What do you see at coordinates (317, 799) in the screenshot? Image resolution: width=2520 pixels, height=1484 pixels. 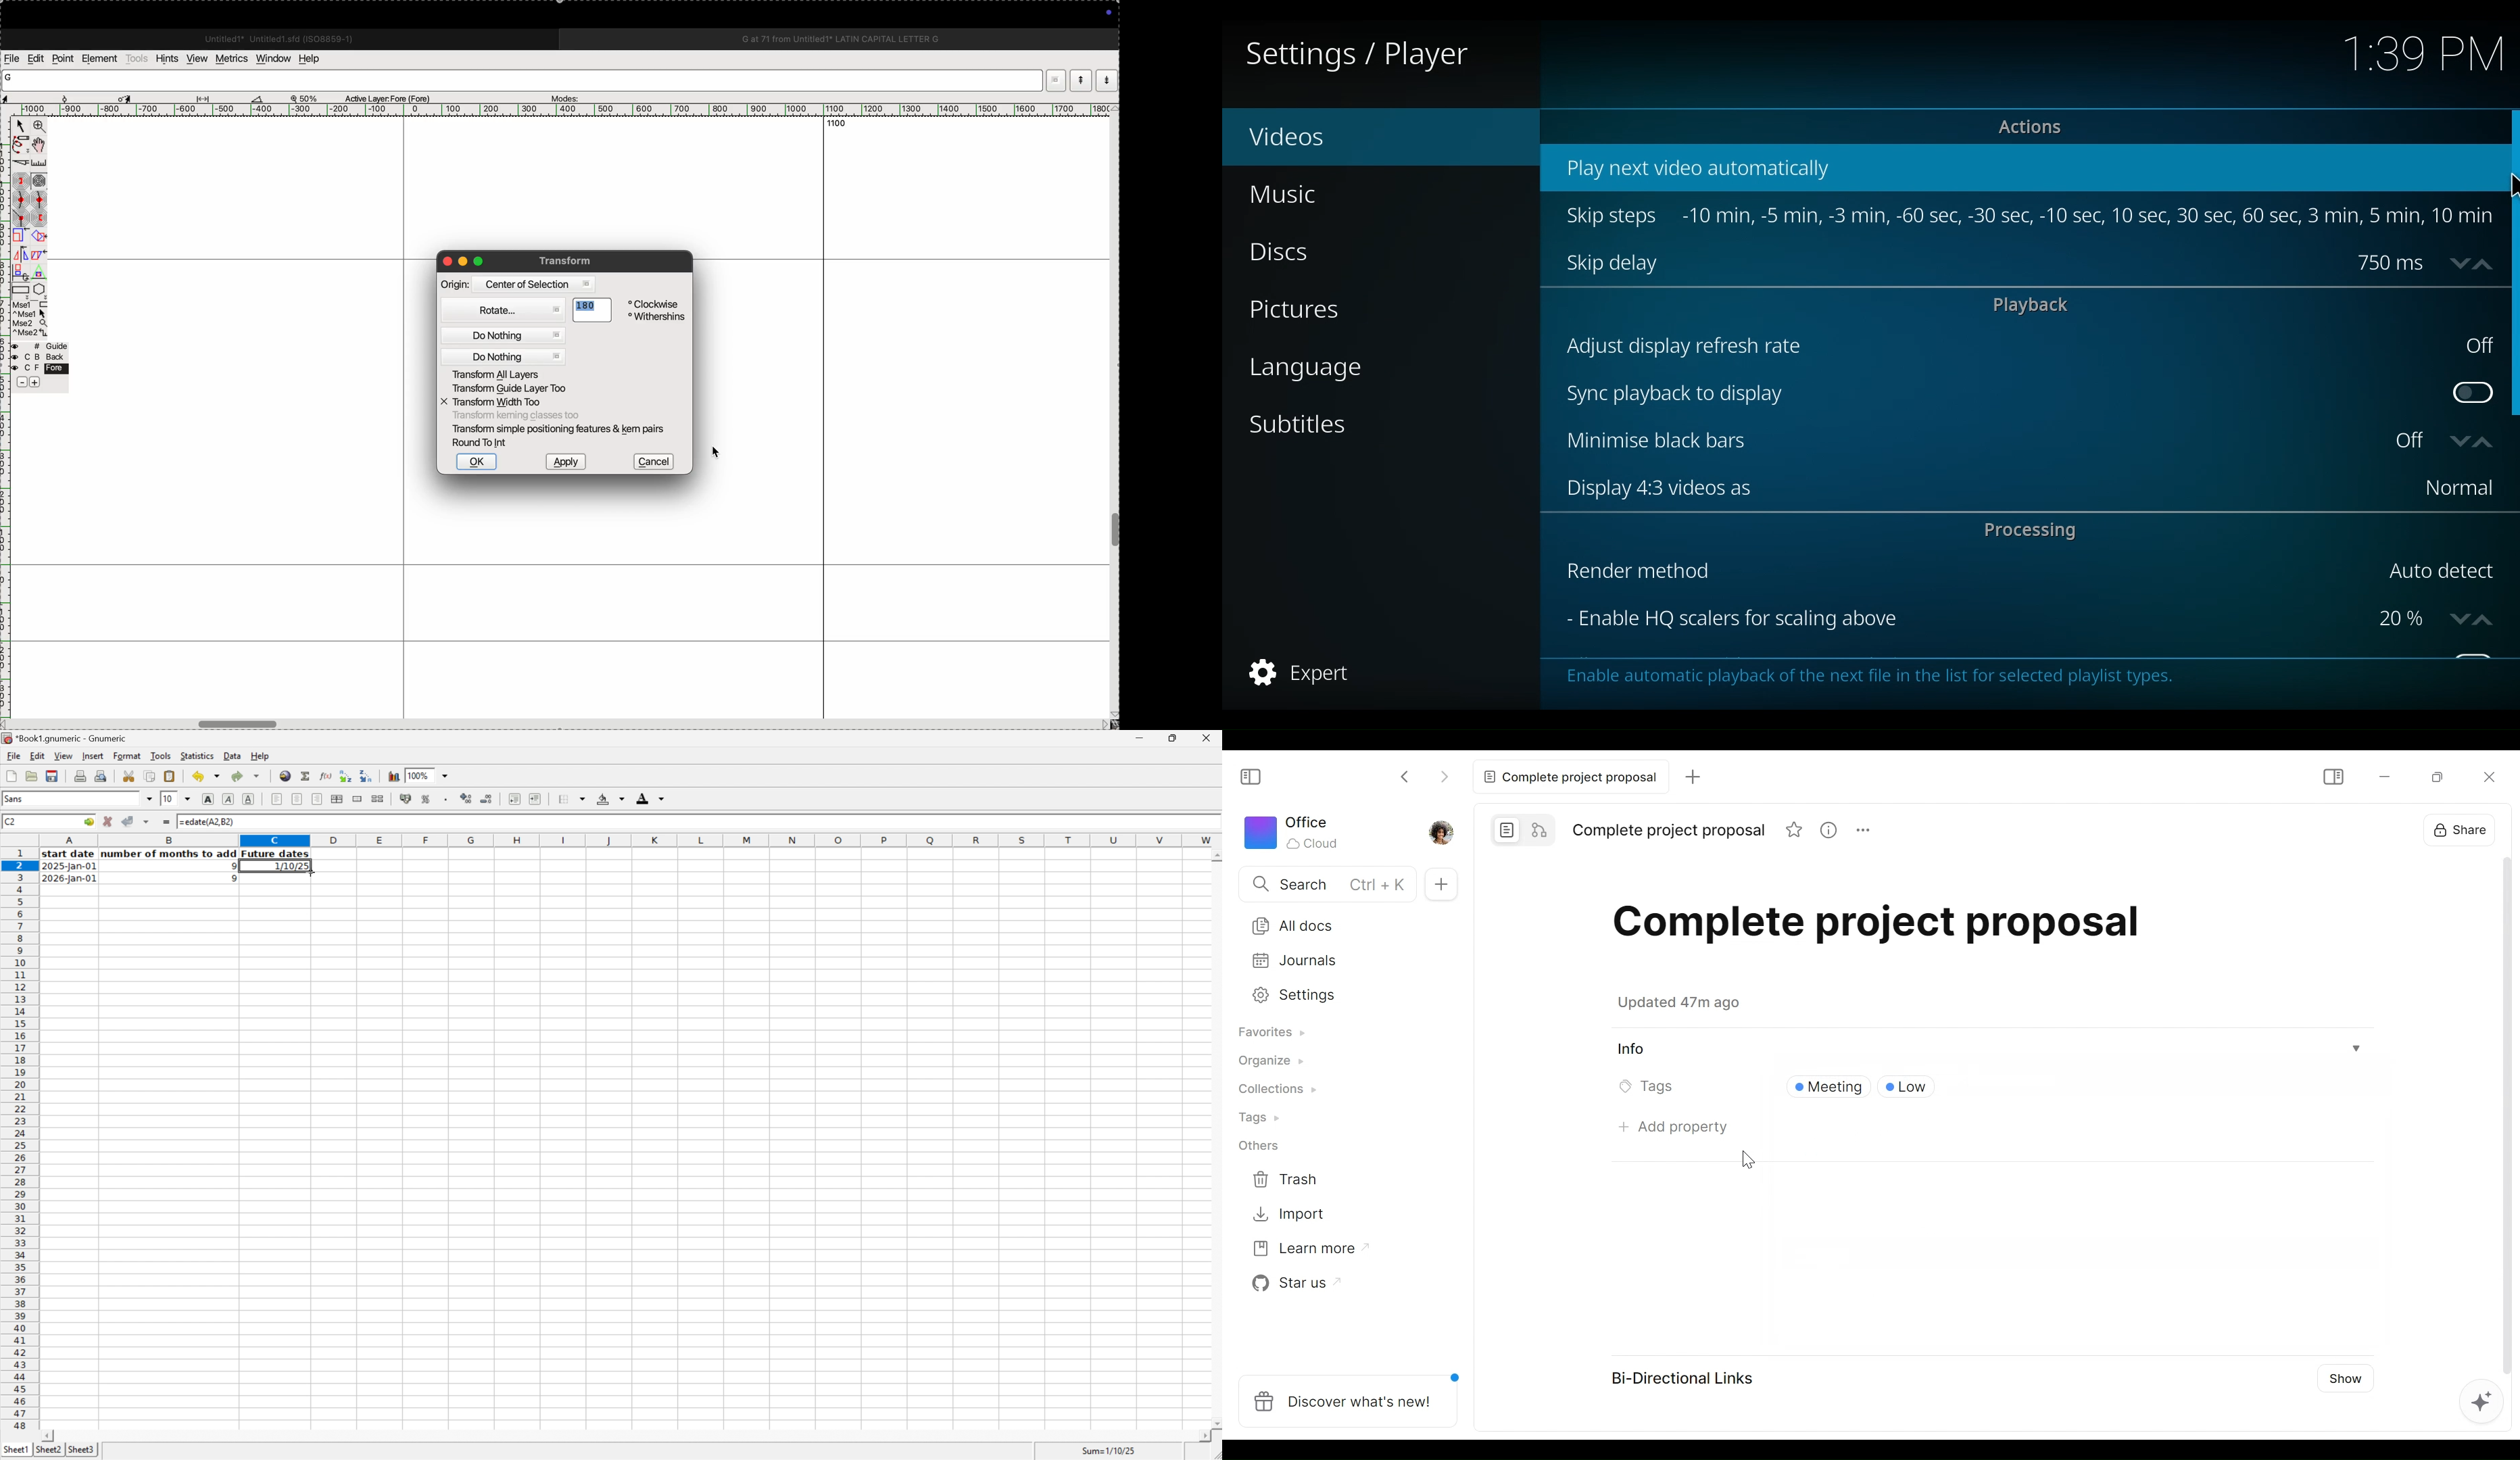 I see `Align Right` at bounding box center [317, 799].